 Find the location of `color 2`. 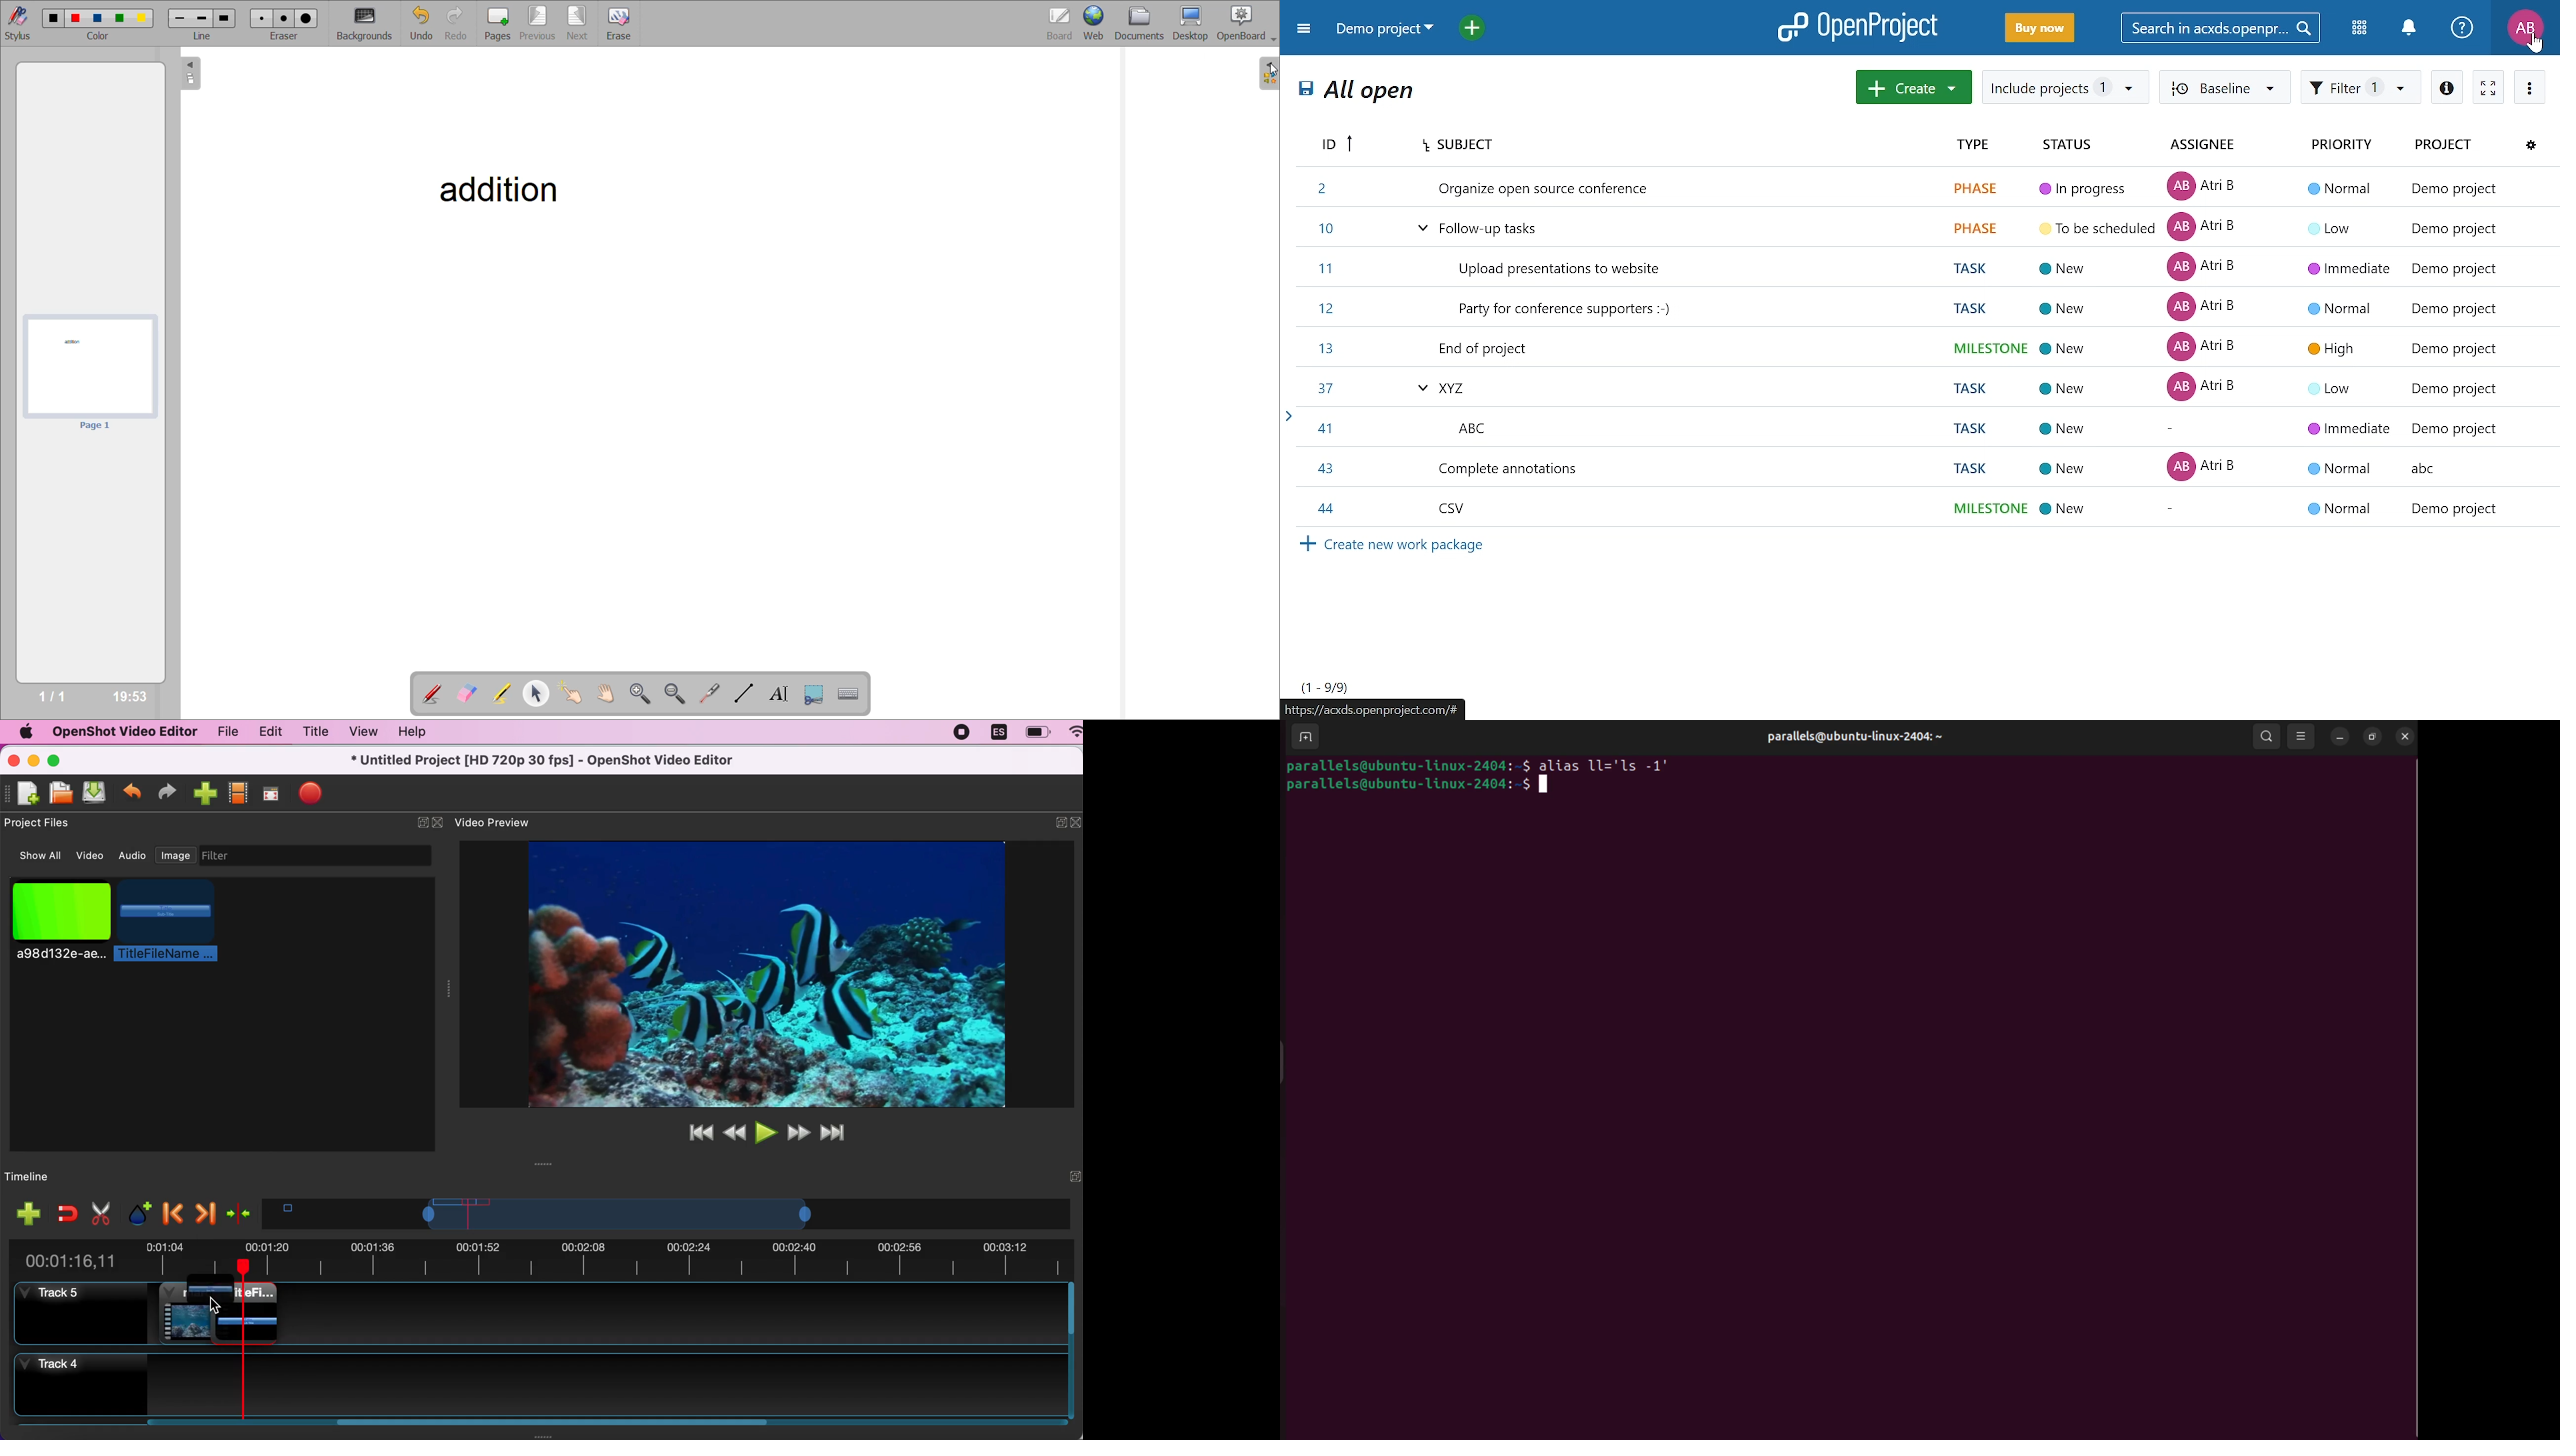

color 2 is located at coordinates (77, 19).